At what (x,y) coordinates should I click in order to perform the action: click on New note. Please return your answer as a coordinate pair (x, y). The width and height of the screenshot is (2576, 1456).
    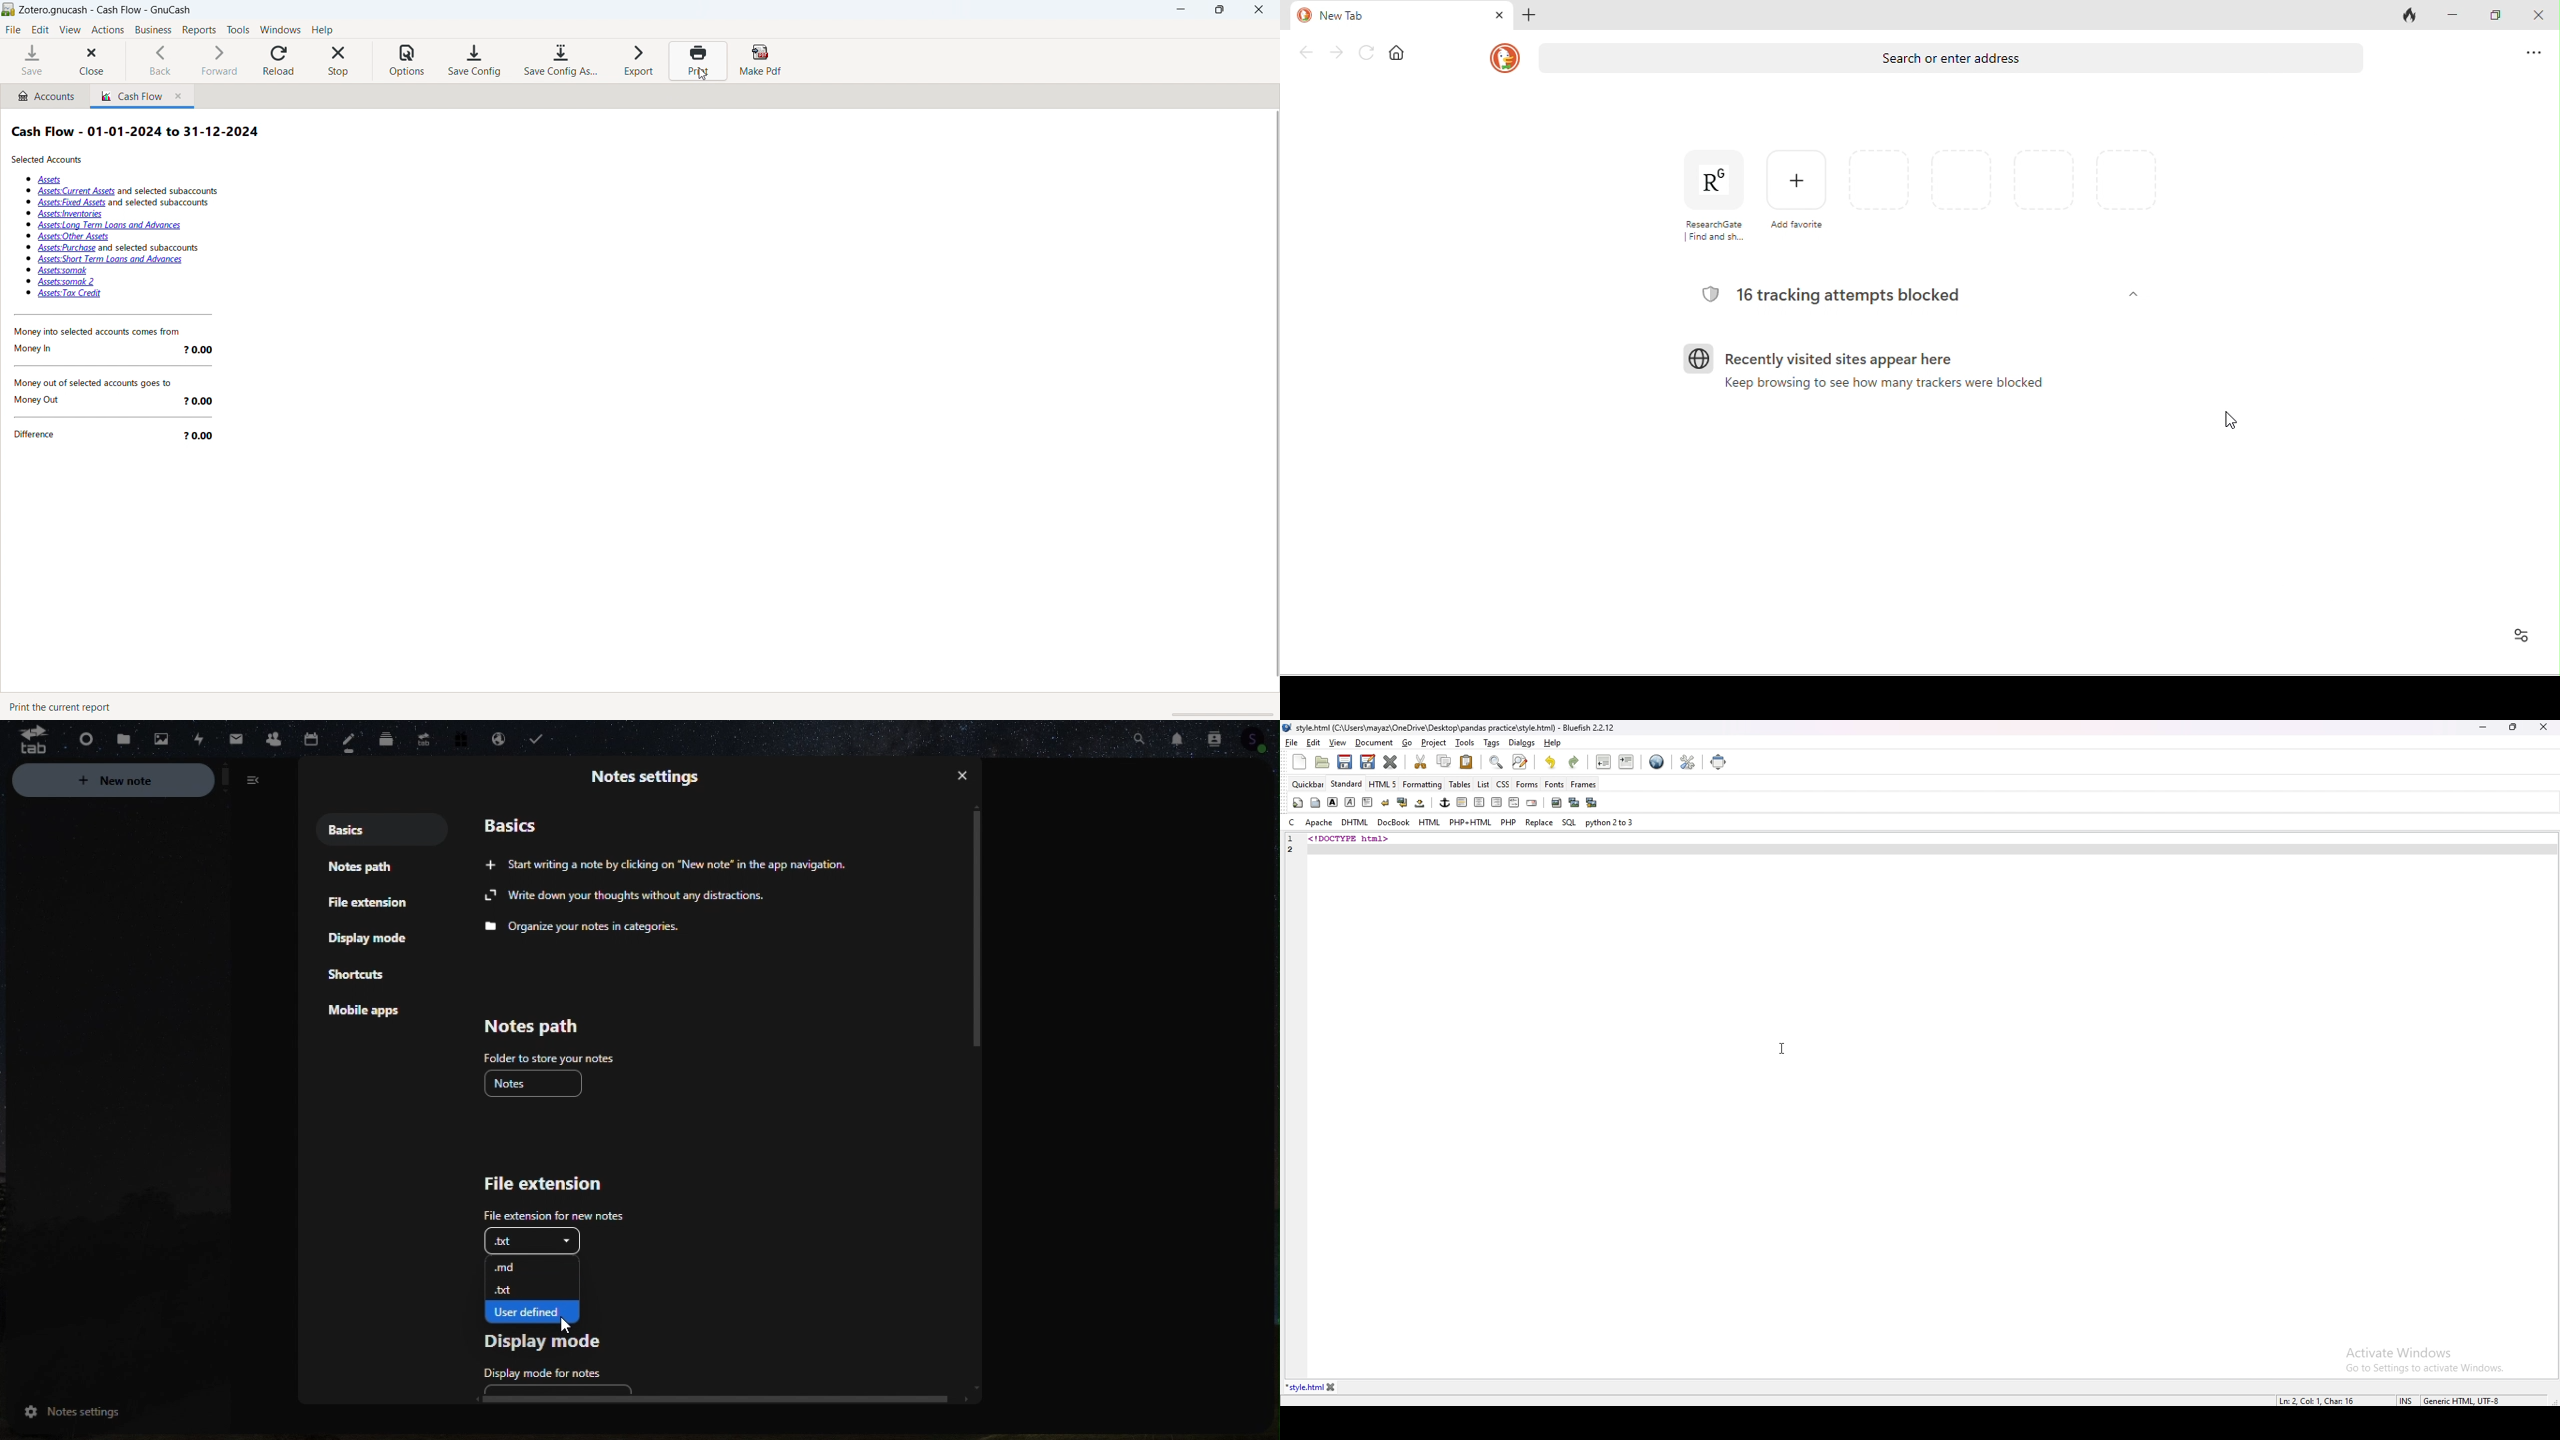
    Looking at the image, I should click on (144, 781).